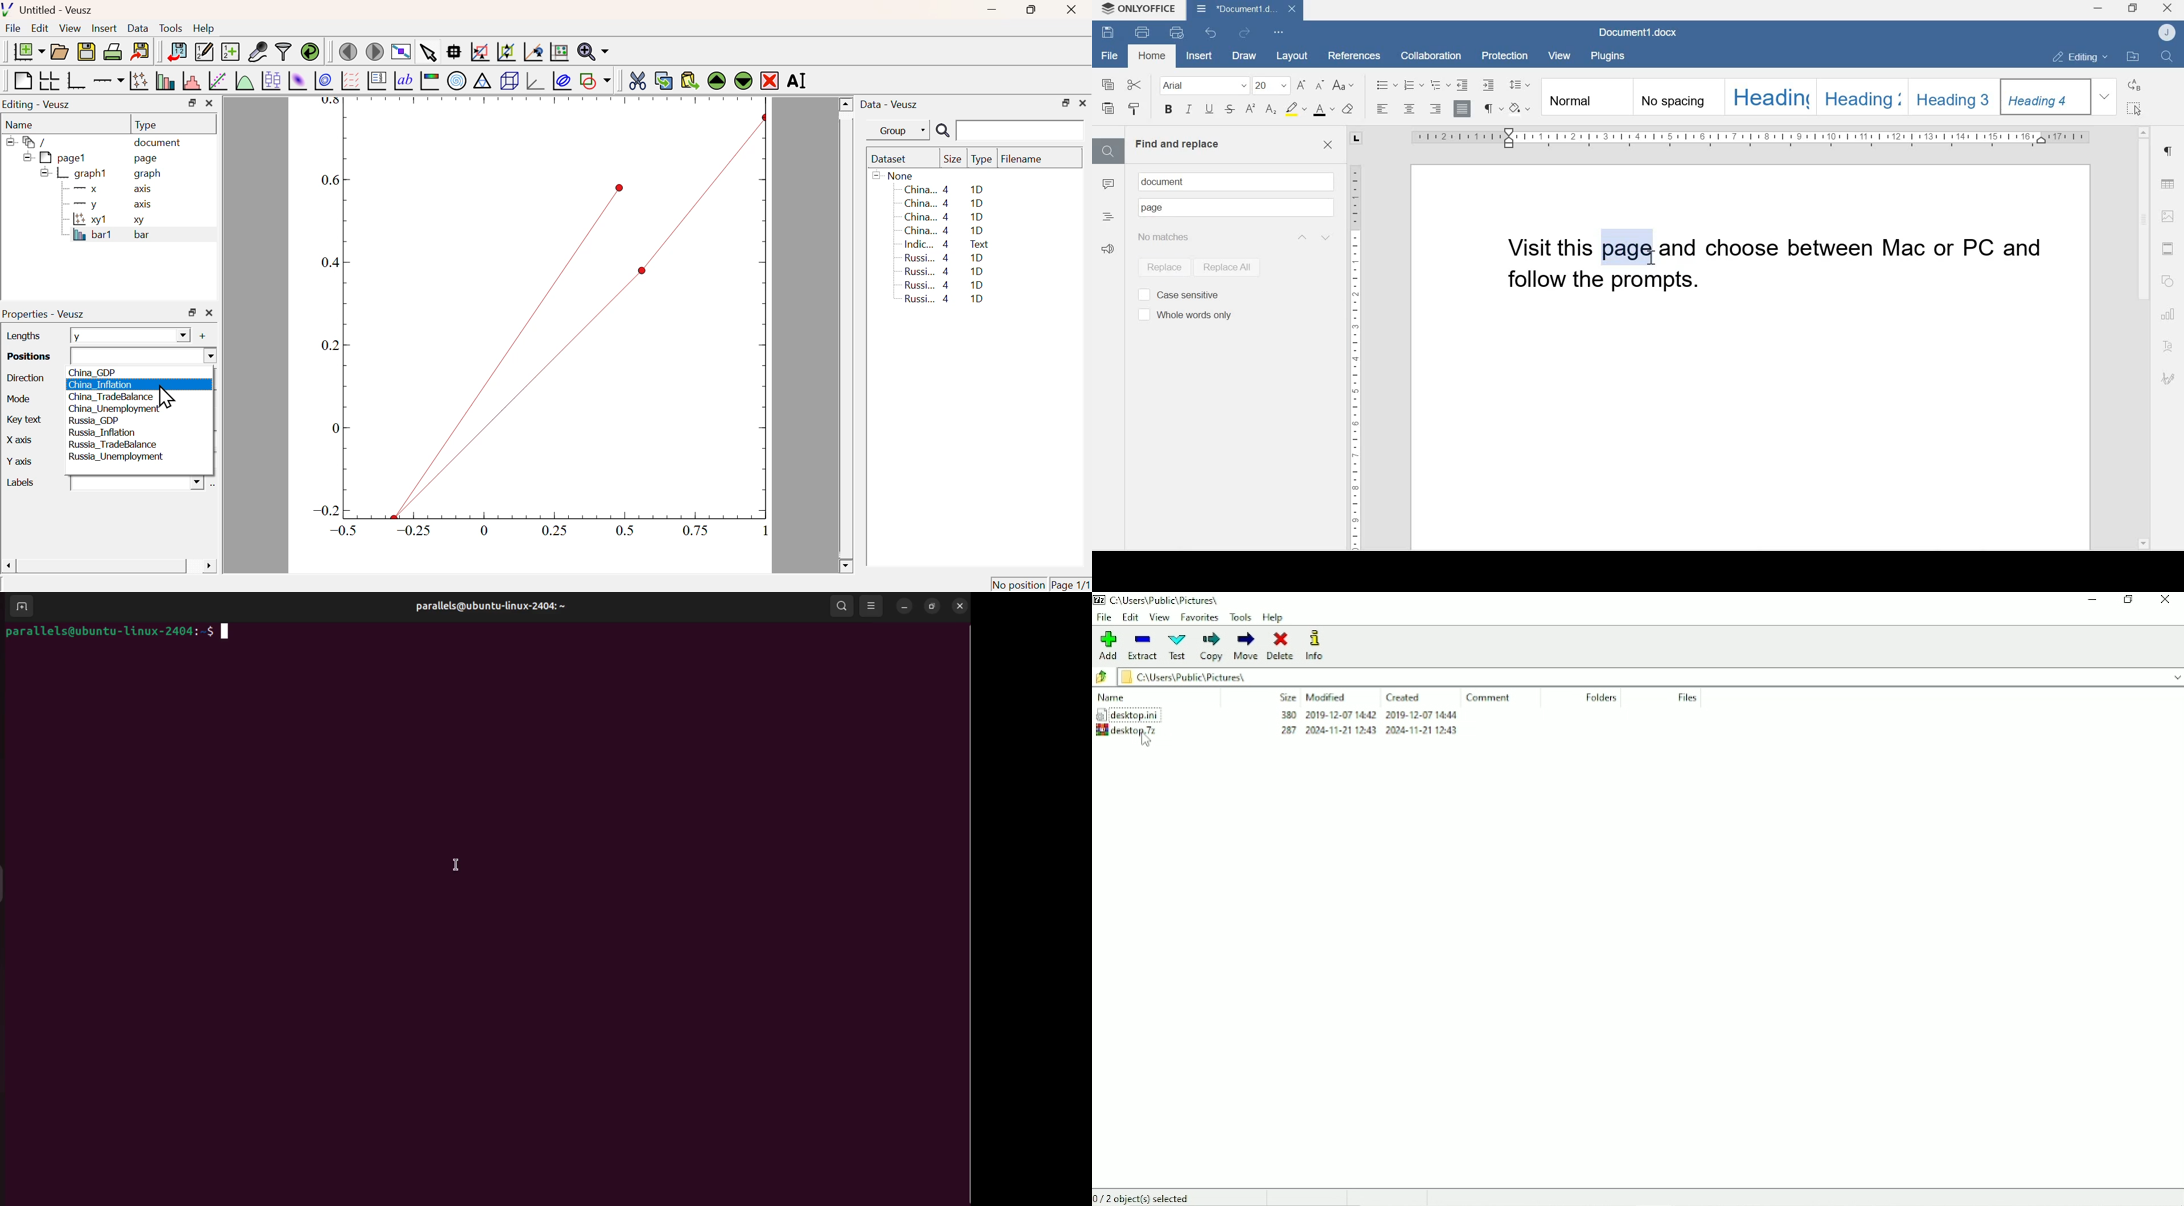  I want to click on Heading 4, so click(2047, 97).